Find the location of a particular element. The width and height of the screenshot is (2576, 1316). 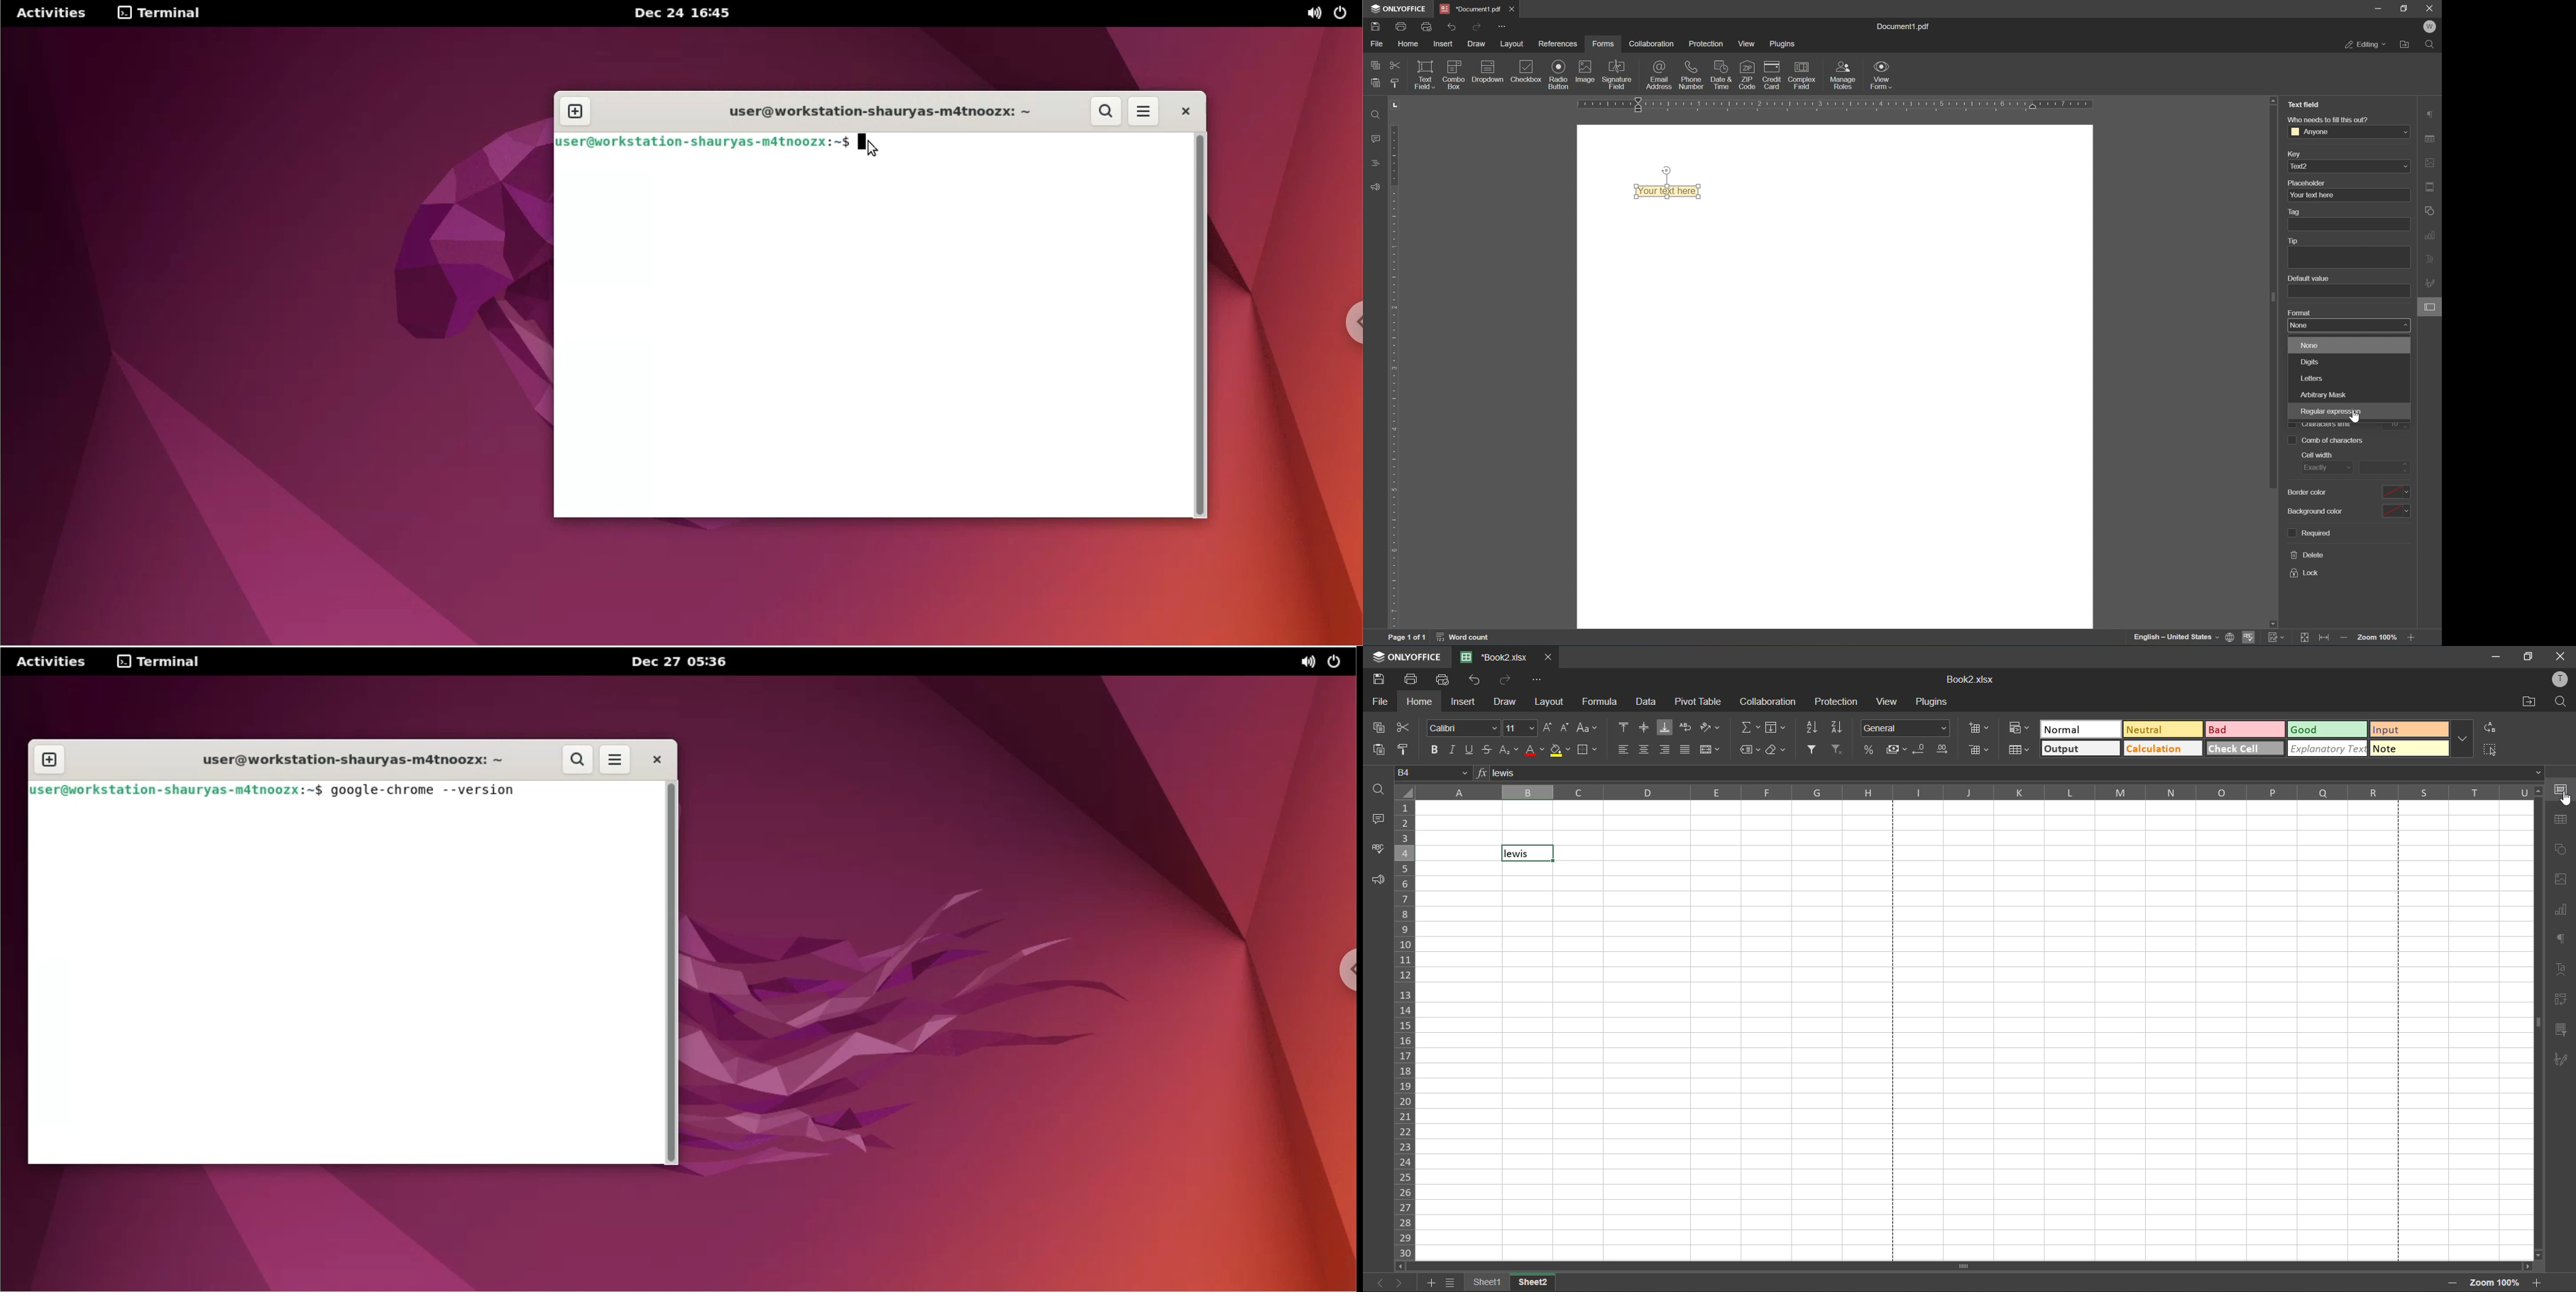

cell address is located at coordinates (1433, 774).